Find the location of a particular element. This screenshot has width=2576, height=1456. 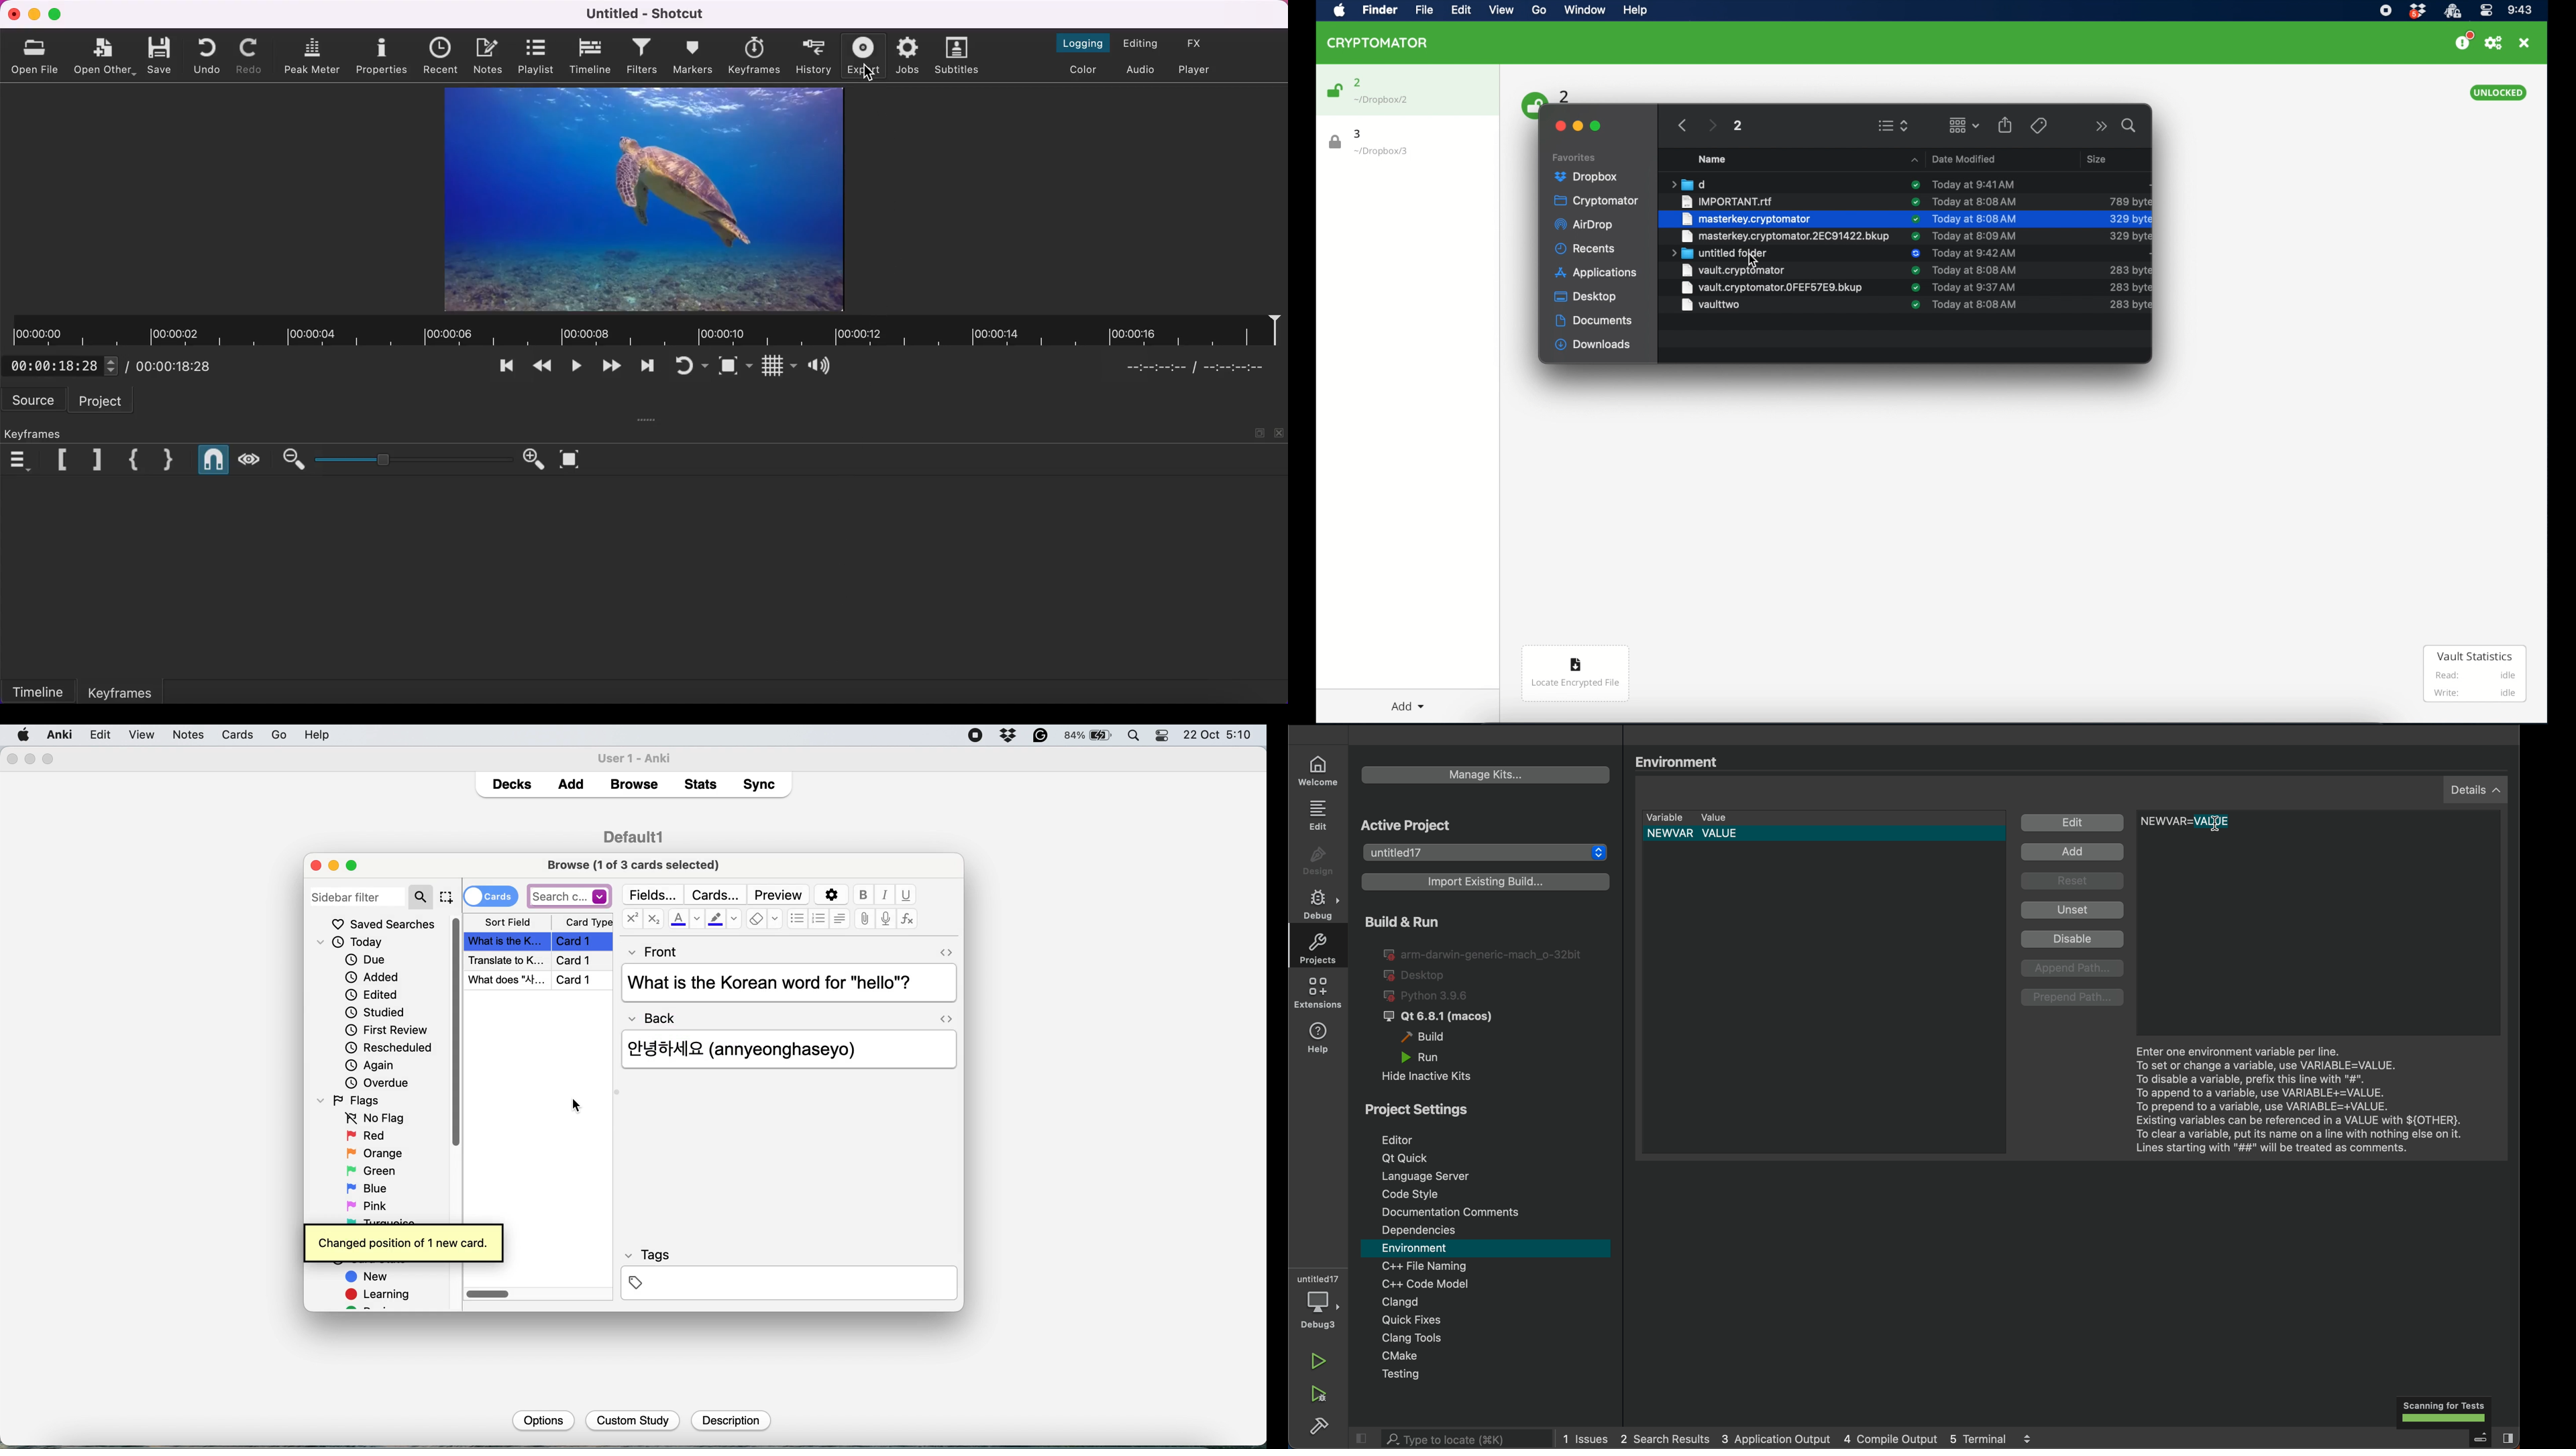

Front is located at coordinates (654, 950).